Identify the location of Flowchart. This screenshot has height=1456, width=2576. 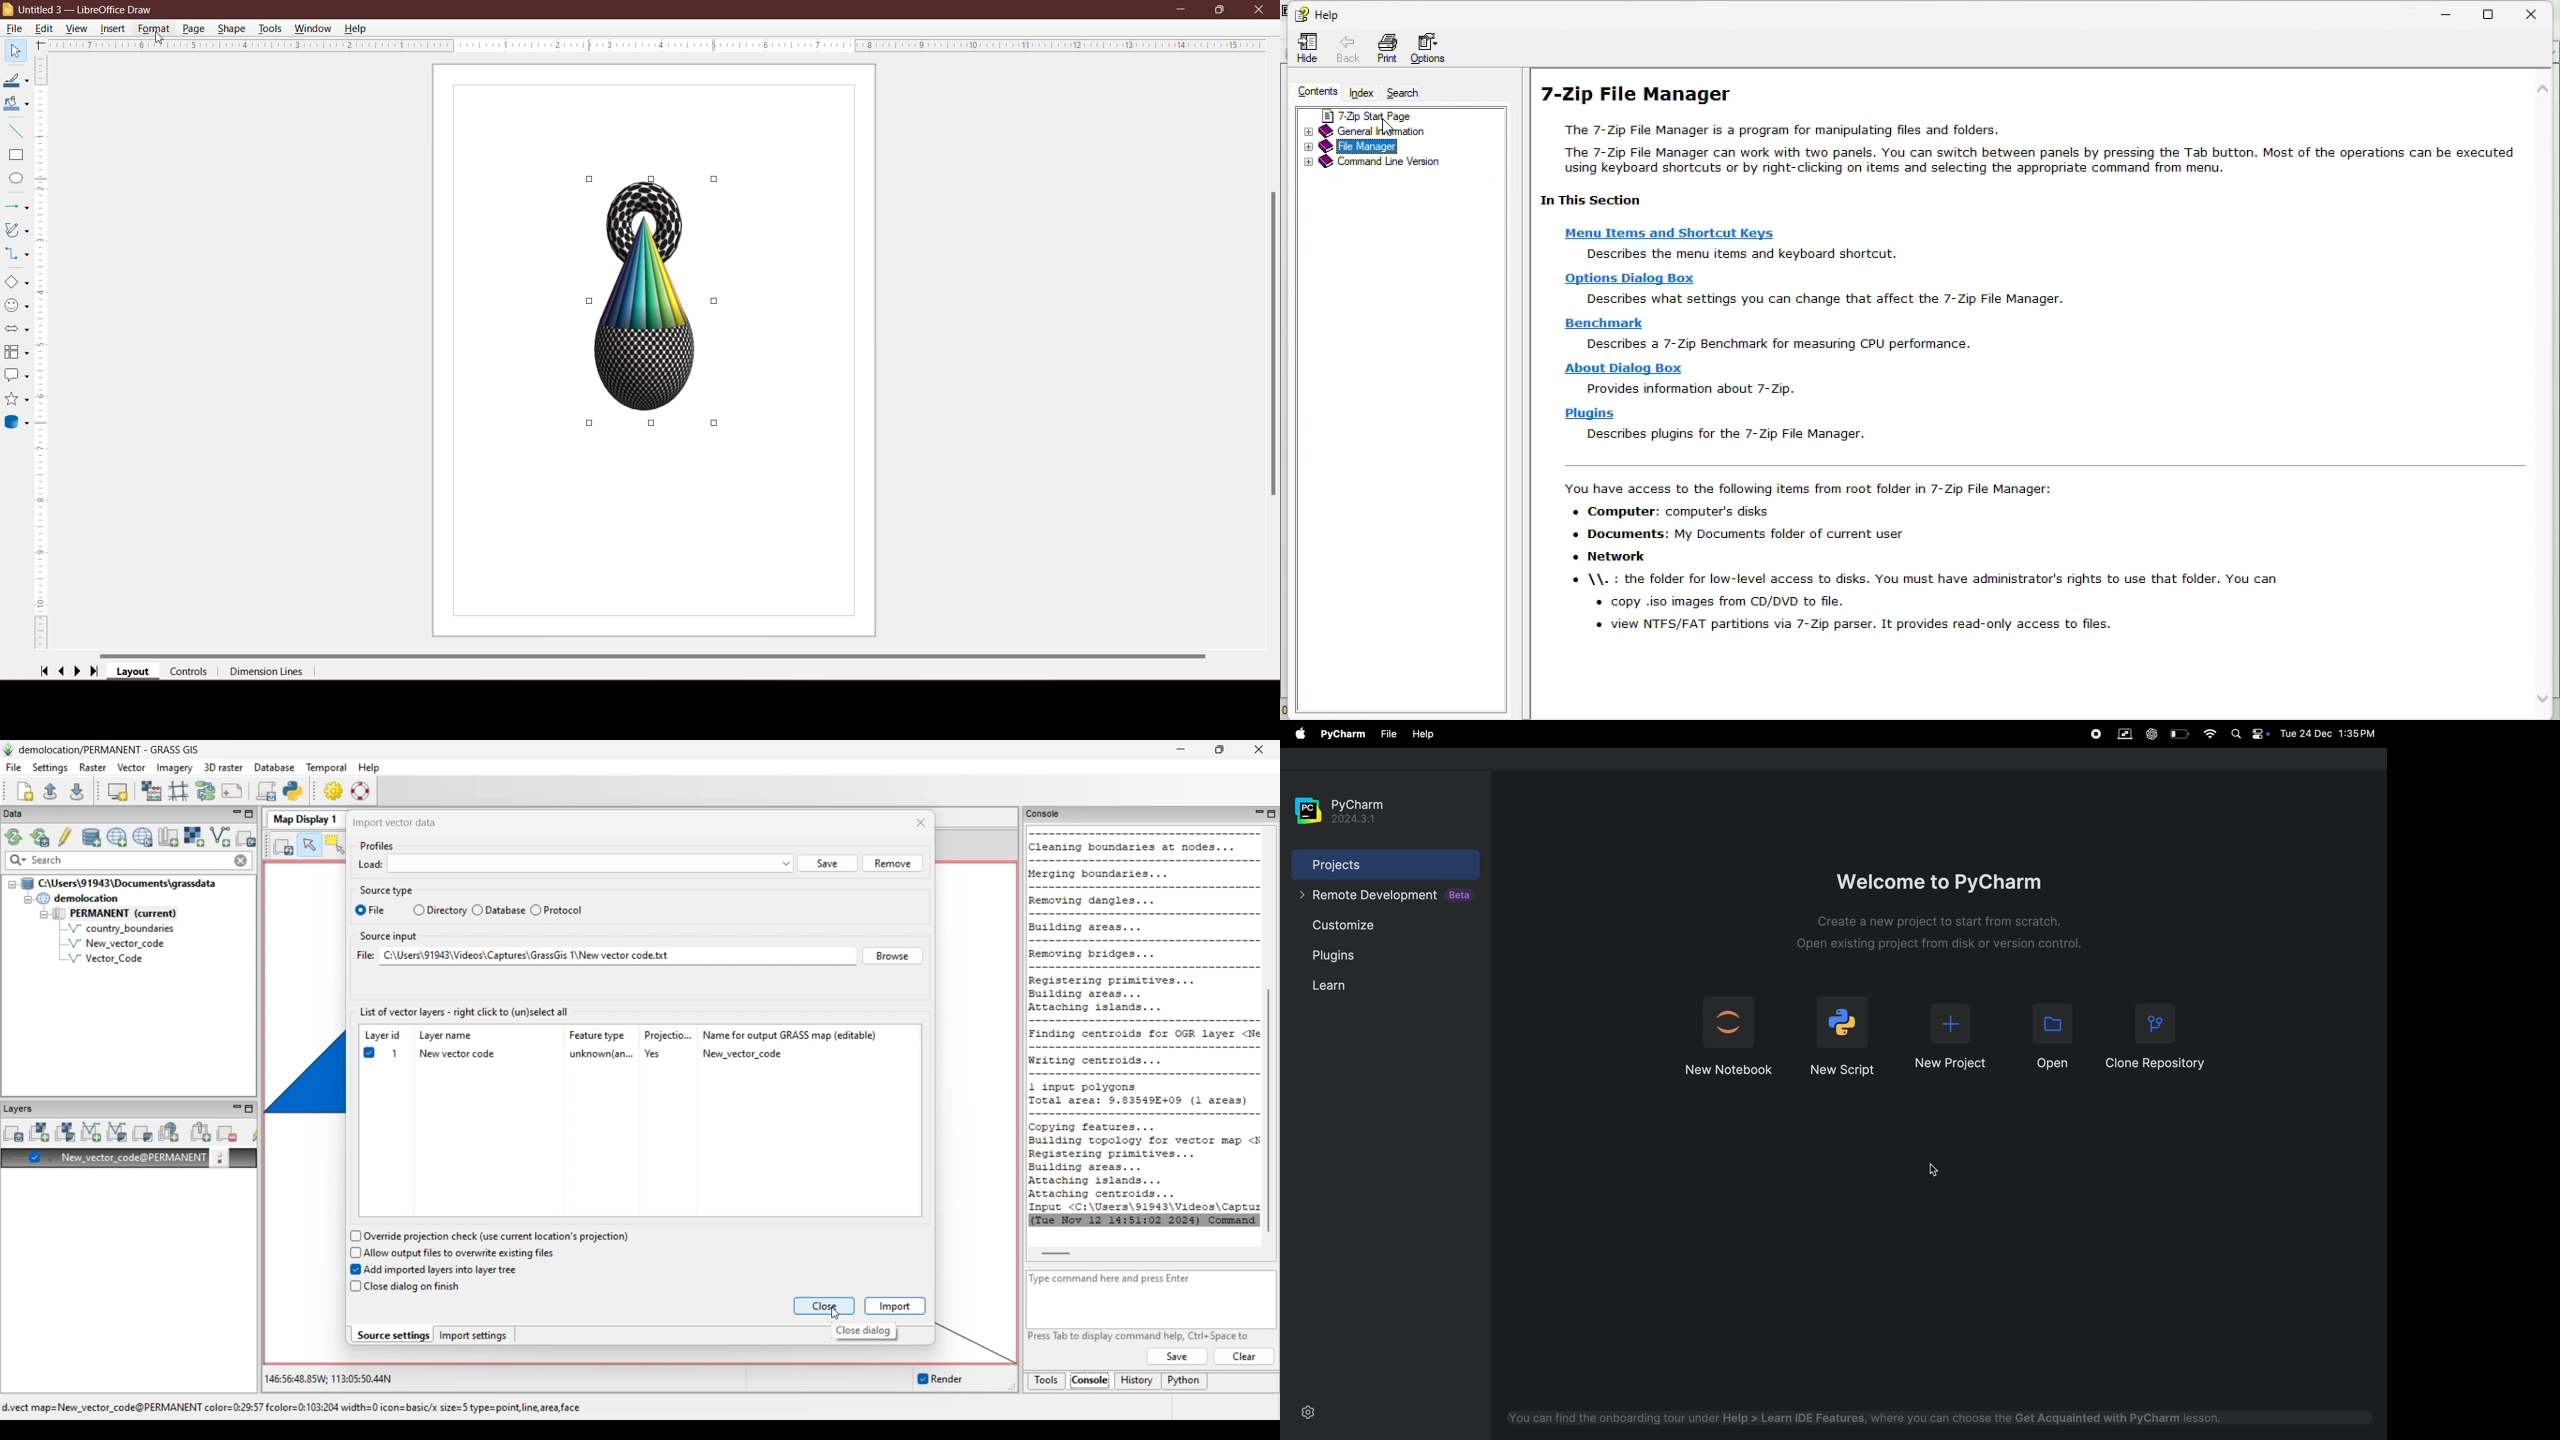
(17, 353).